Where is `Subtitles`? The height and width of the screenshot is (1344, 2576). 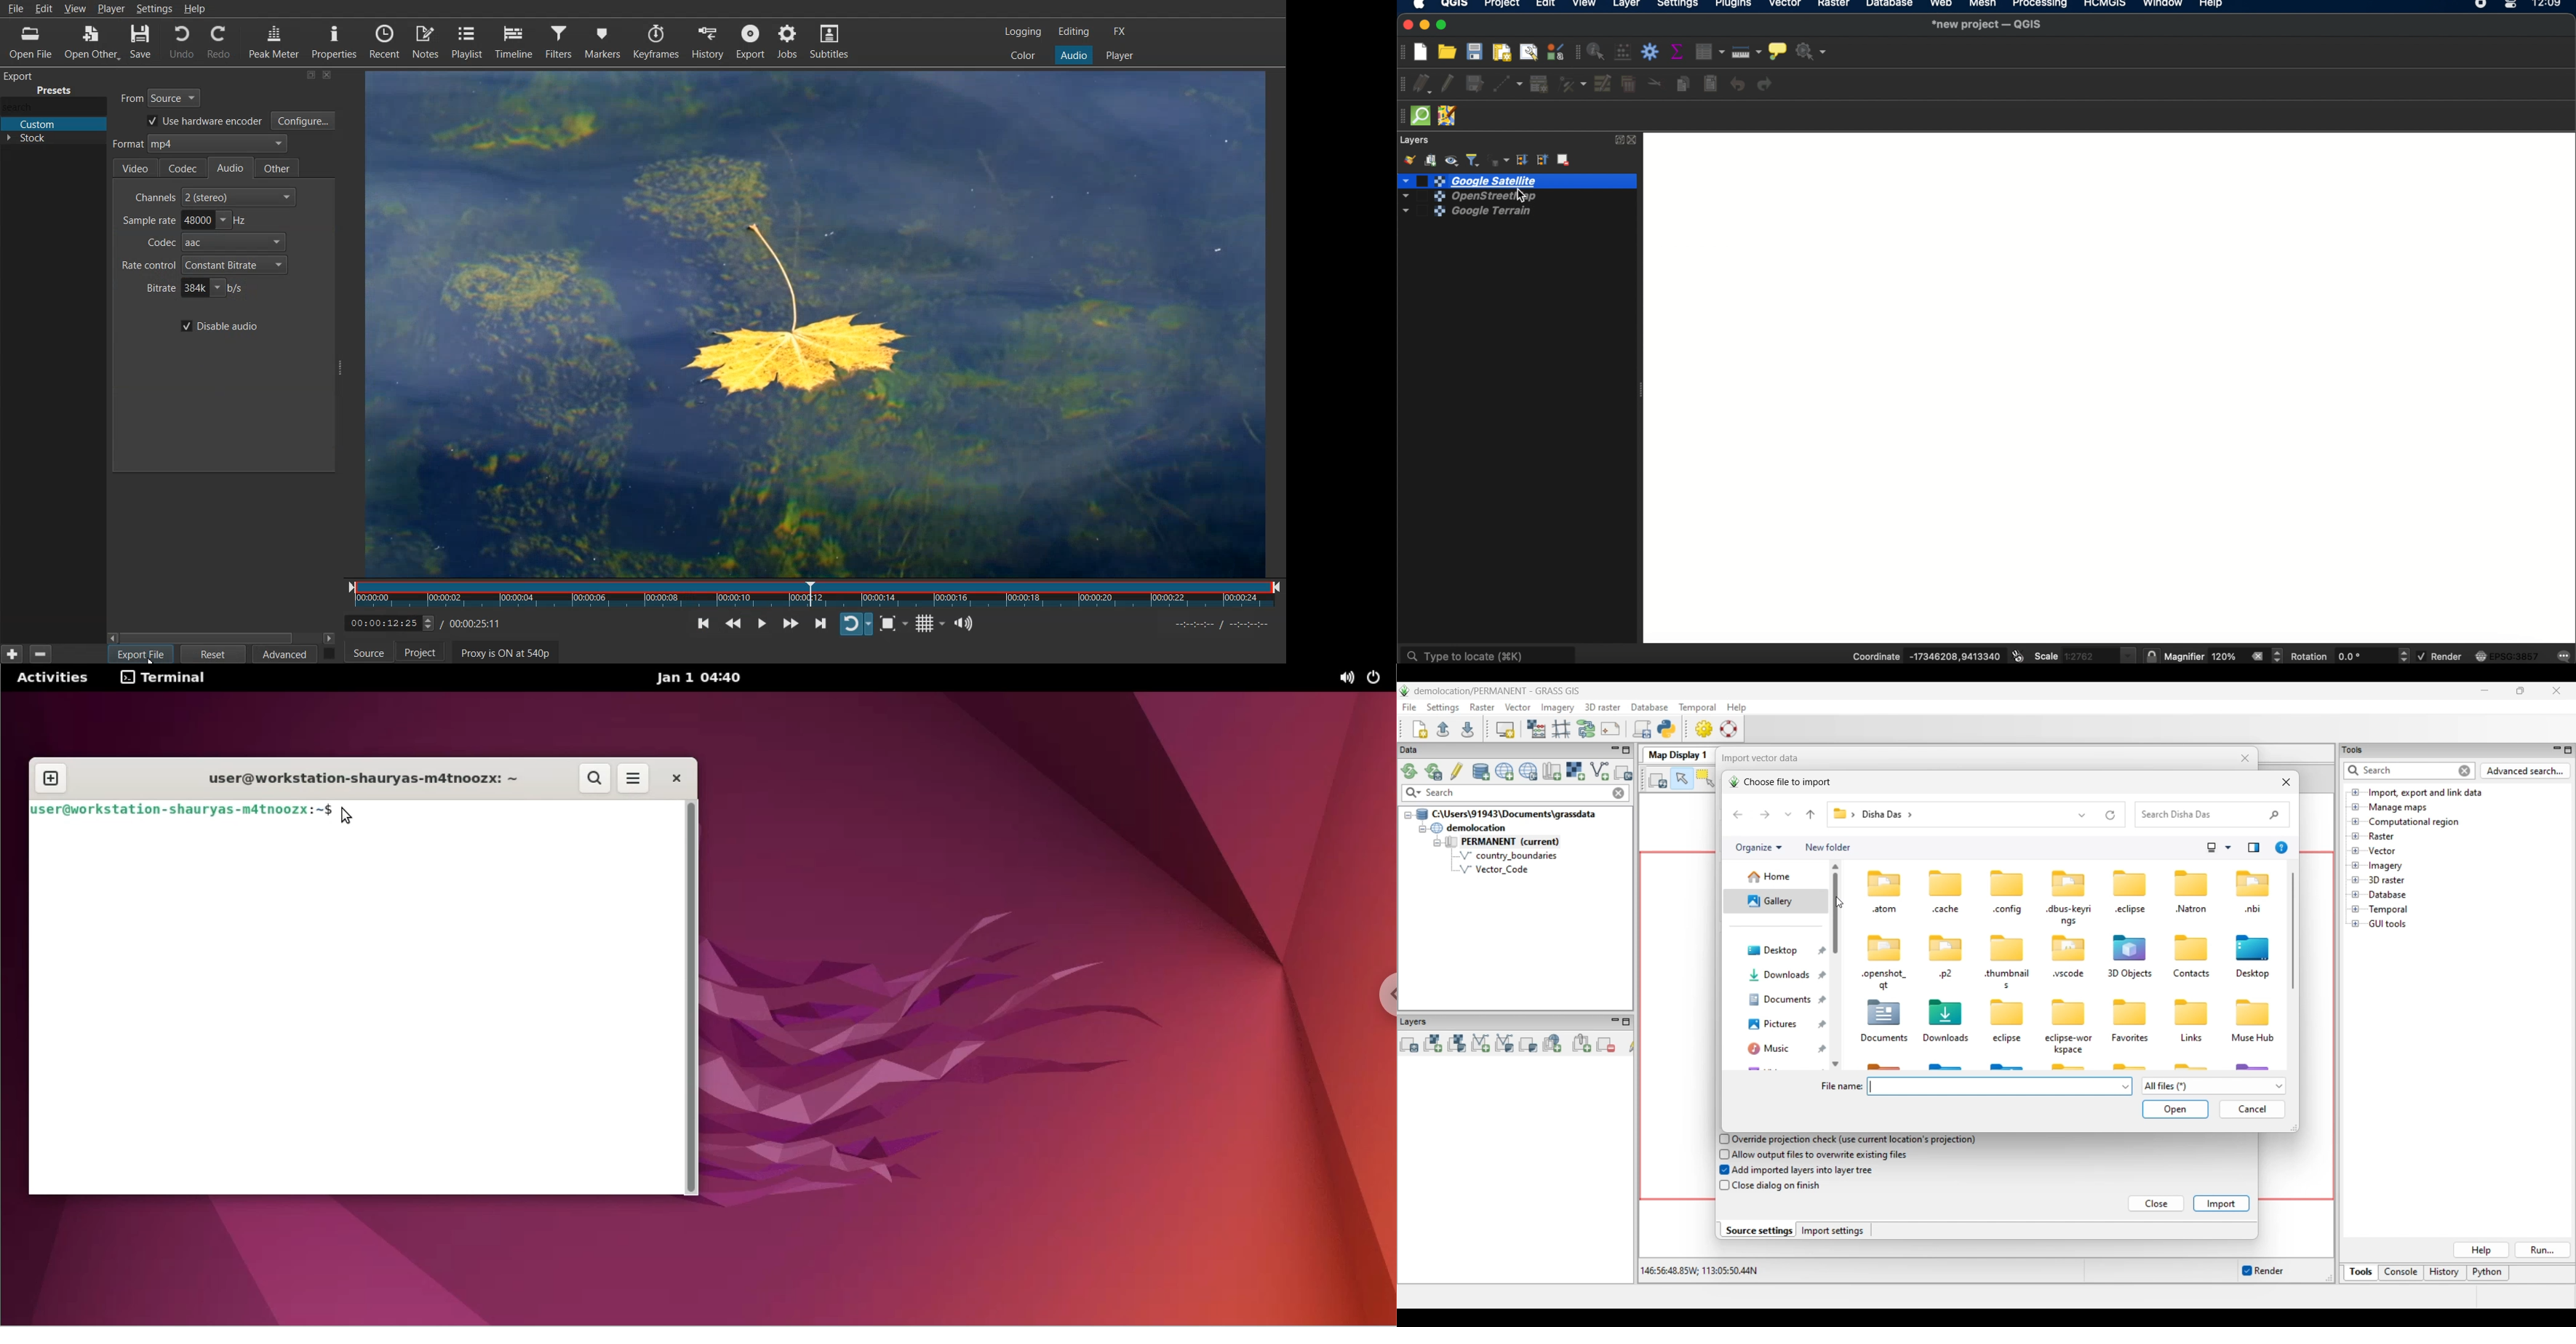 Subtitles is located at coordinates (830, 40).